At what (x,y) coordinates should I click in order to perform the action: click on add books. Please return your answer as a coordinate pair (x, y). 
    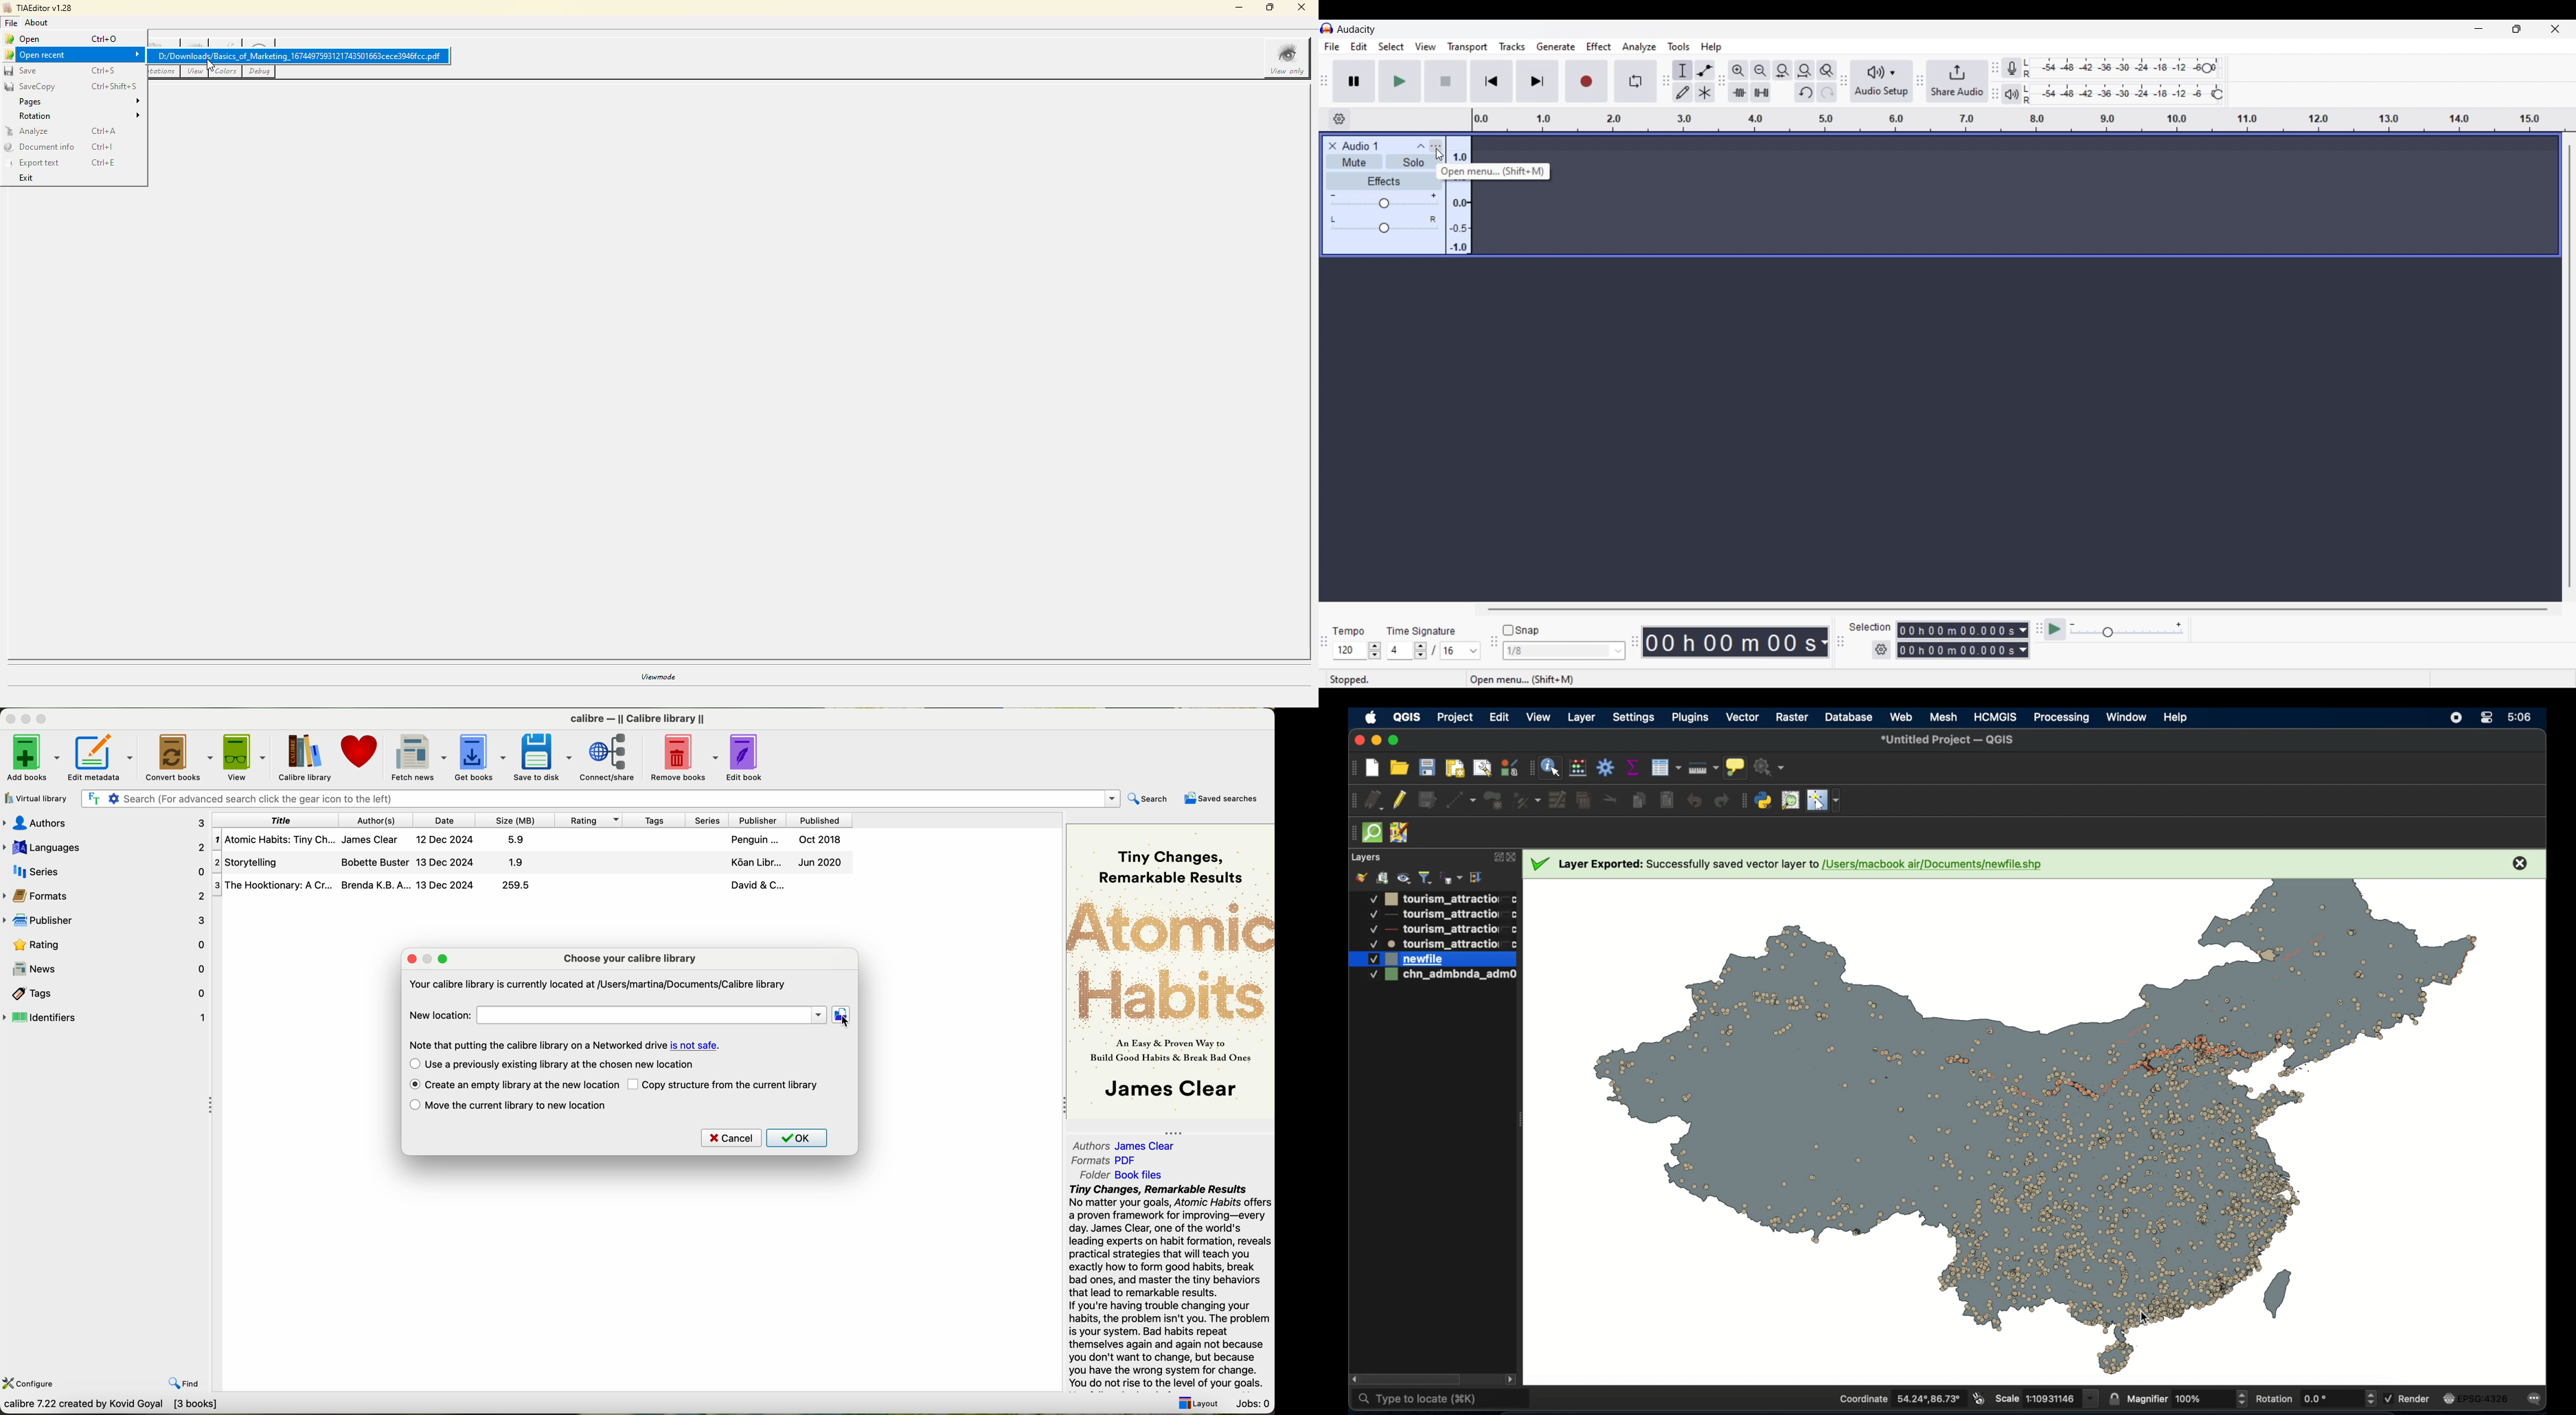
    Looking at the image, I should click on (32, 760).